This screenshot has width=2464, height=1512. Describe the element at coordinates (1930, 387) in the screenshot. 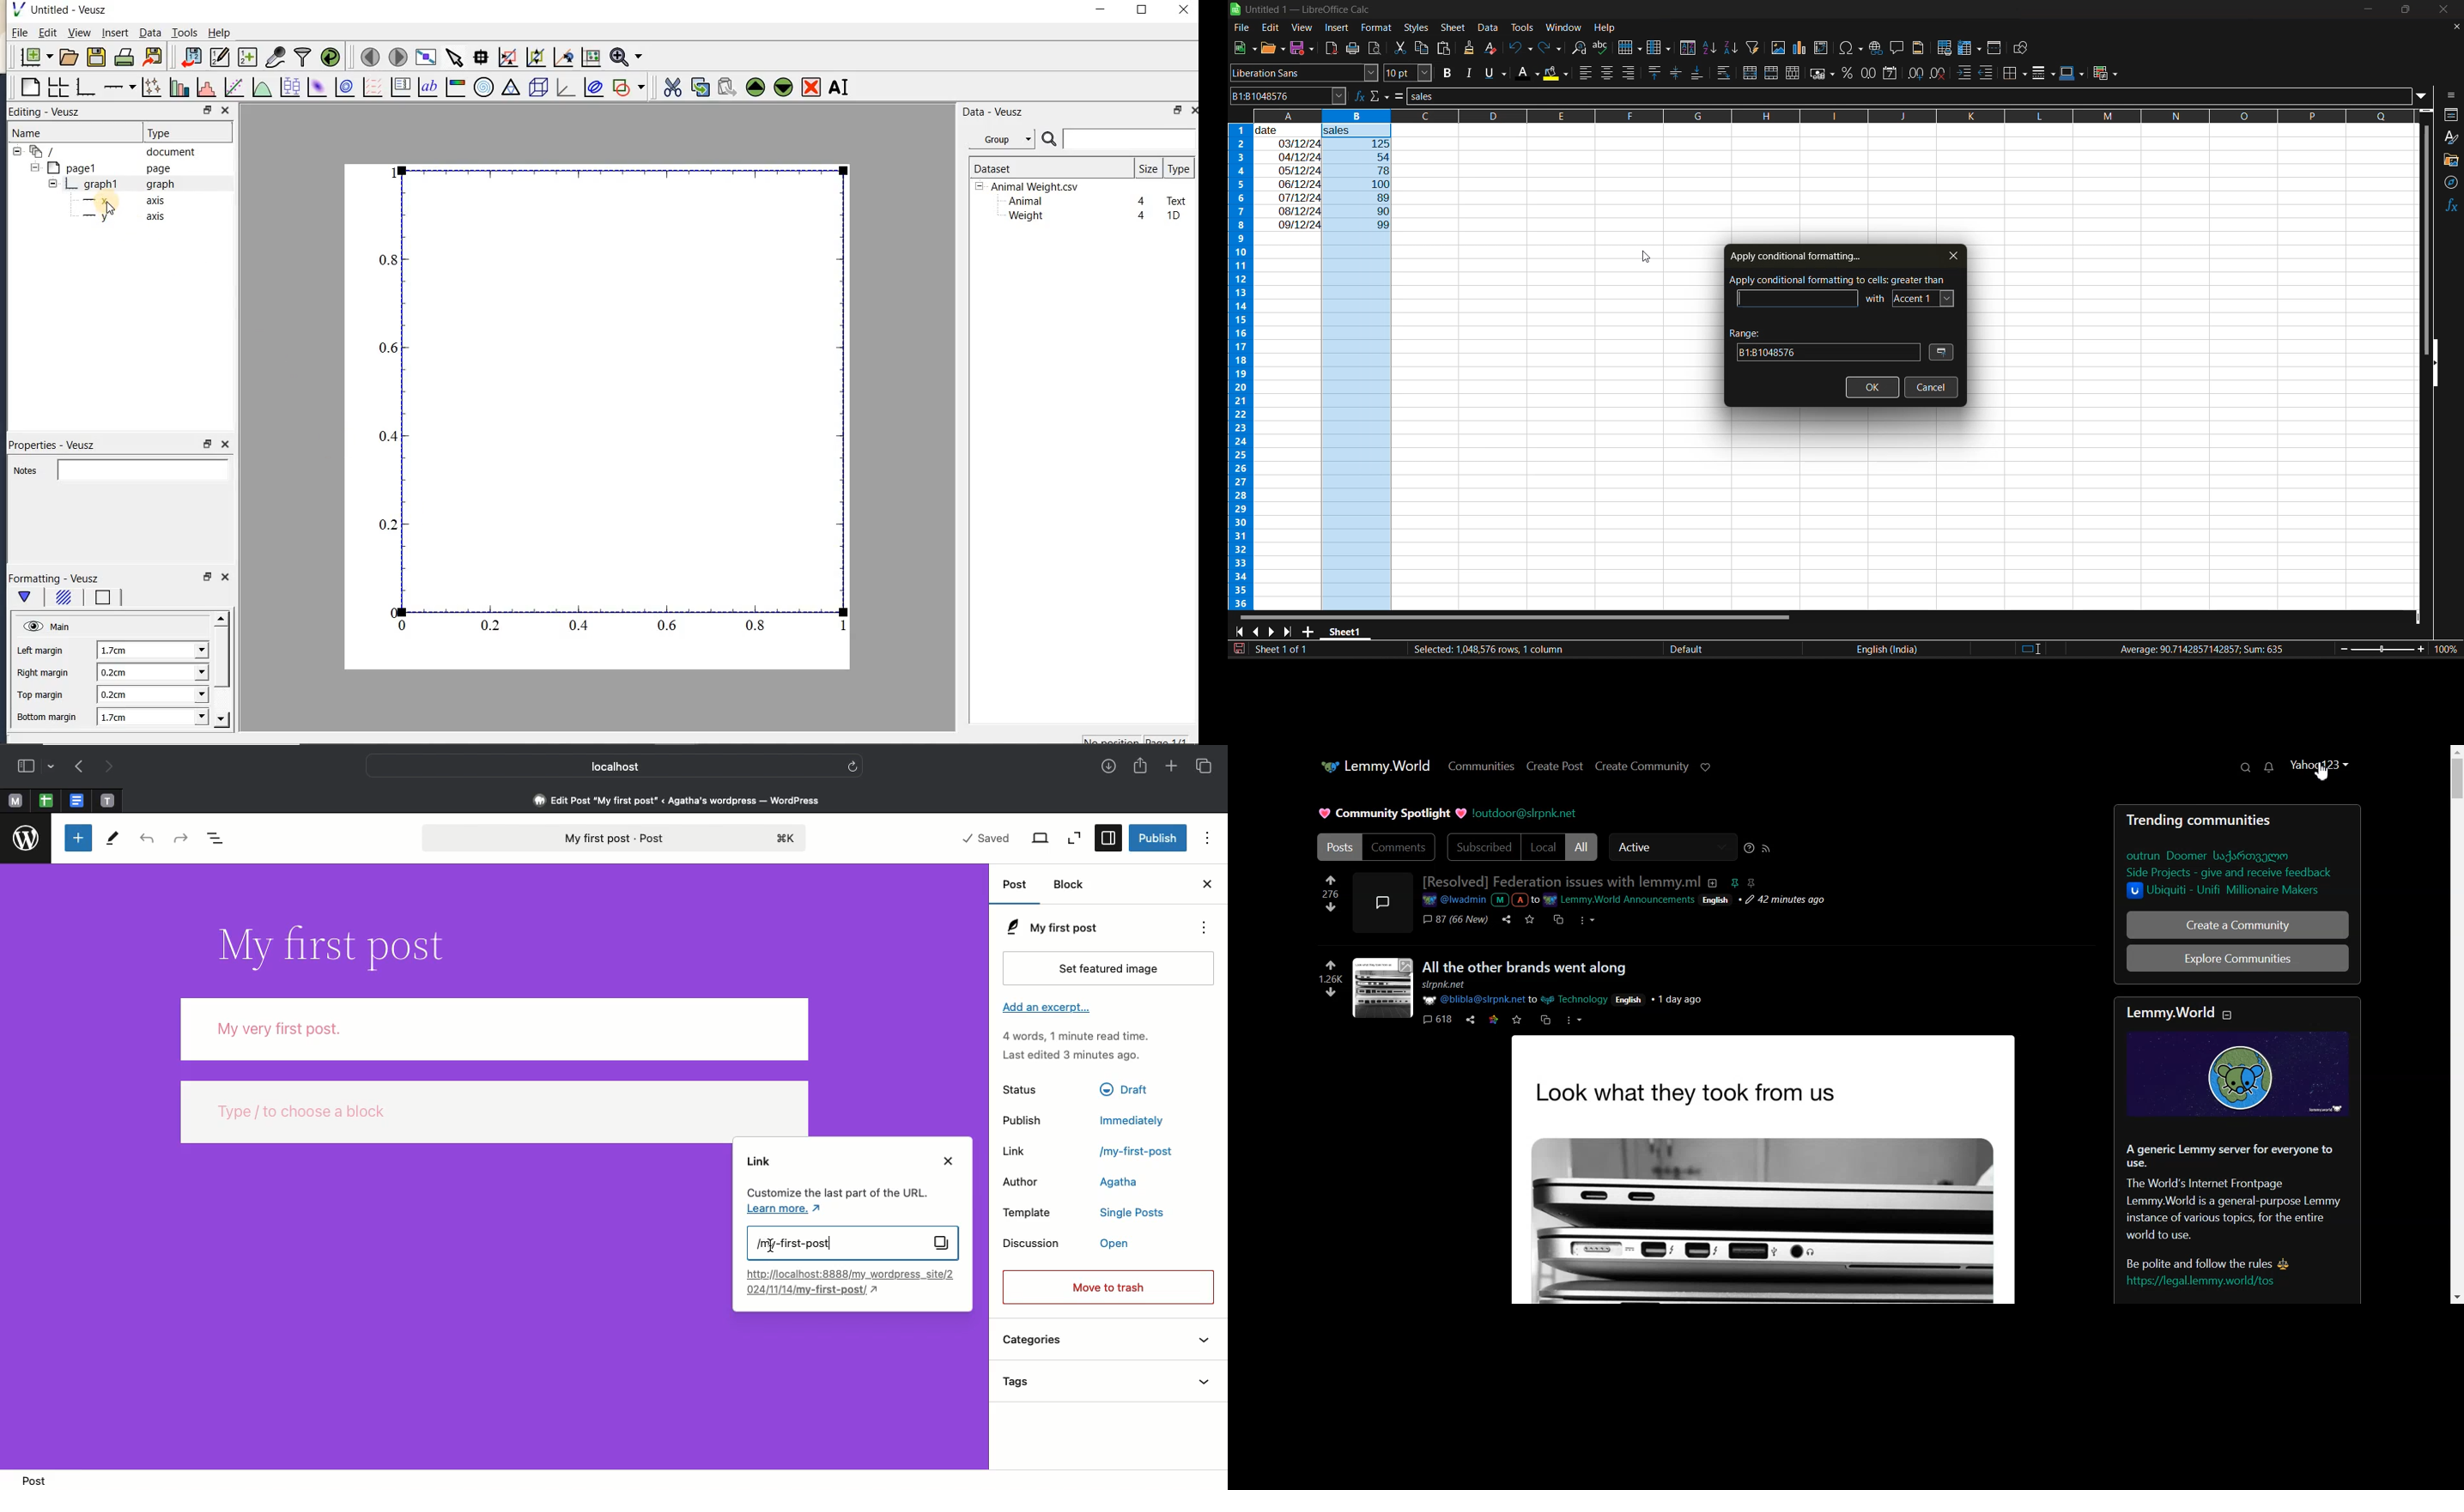

I see `cancel` at that location.